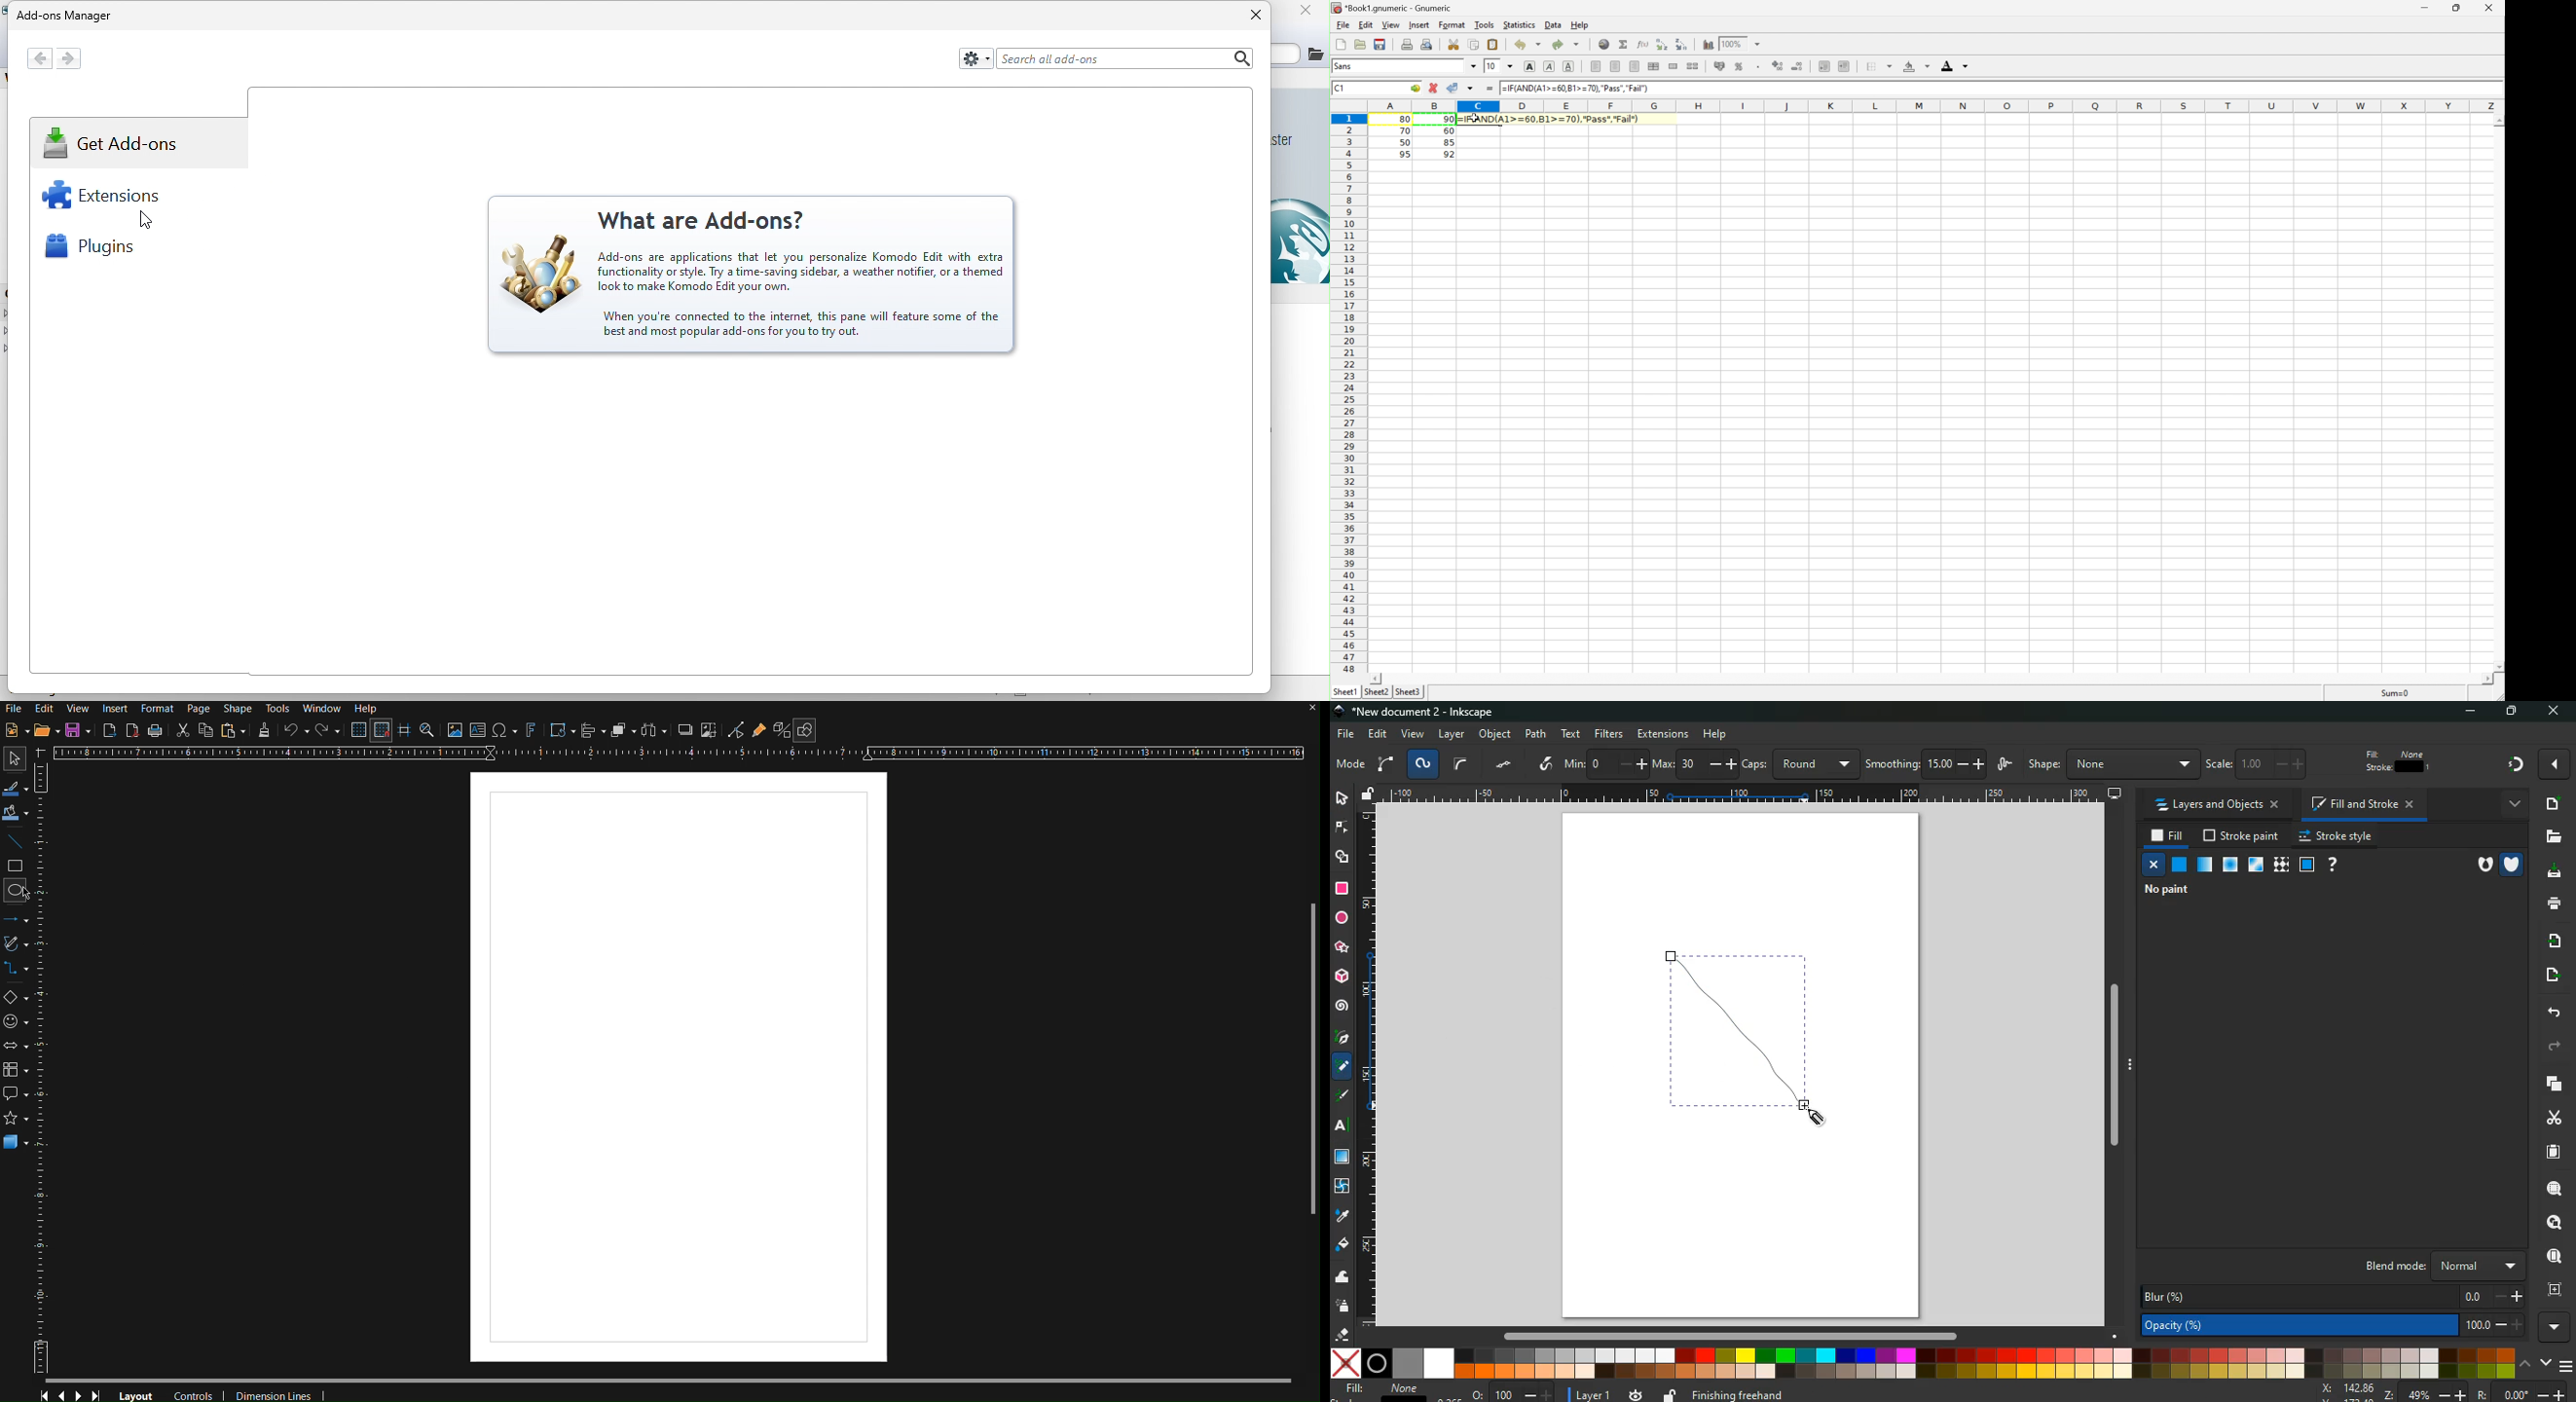 The image size is (2576, 1428). Describe the element at coordinates (1520, 45) in the screenshot. I see `Undo` at that location.